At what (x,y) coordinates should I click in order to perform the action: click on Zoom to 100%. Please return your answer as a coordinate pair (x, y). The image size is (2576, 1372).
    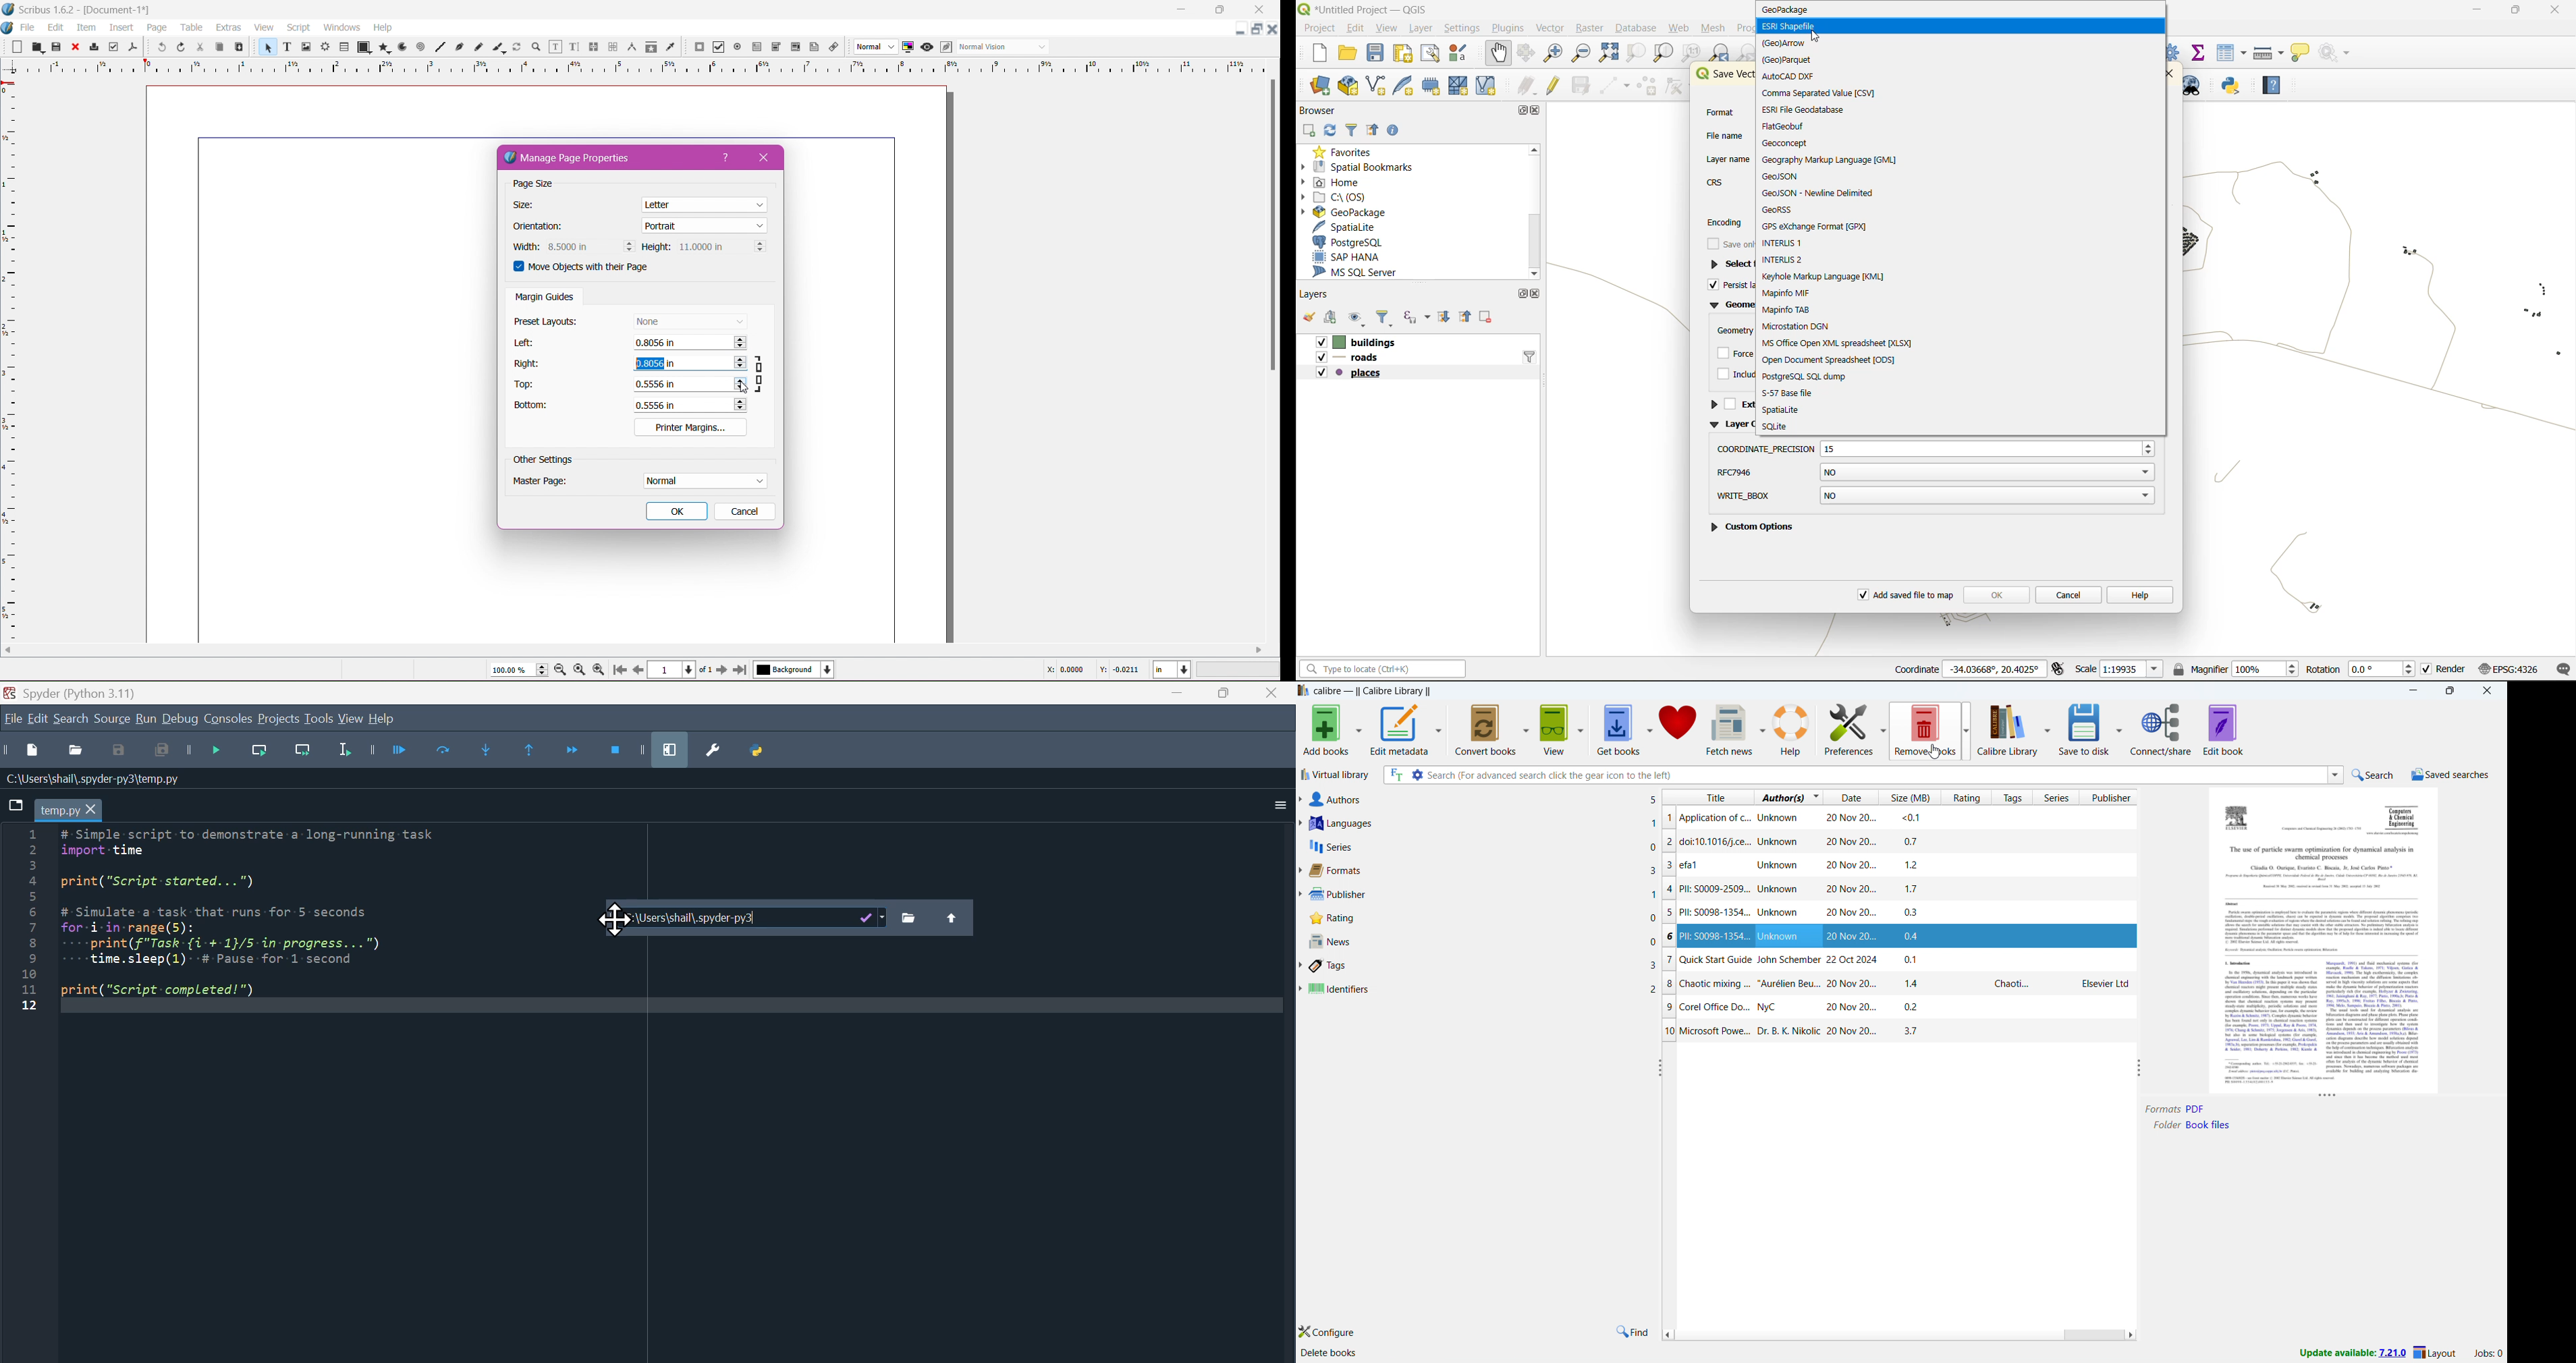
    Looking at the image, I should click on (580, 669).